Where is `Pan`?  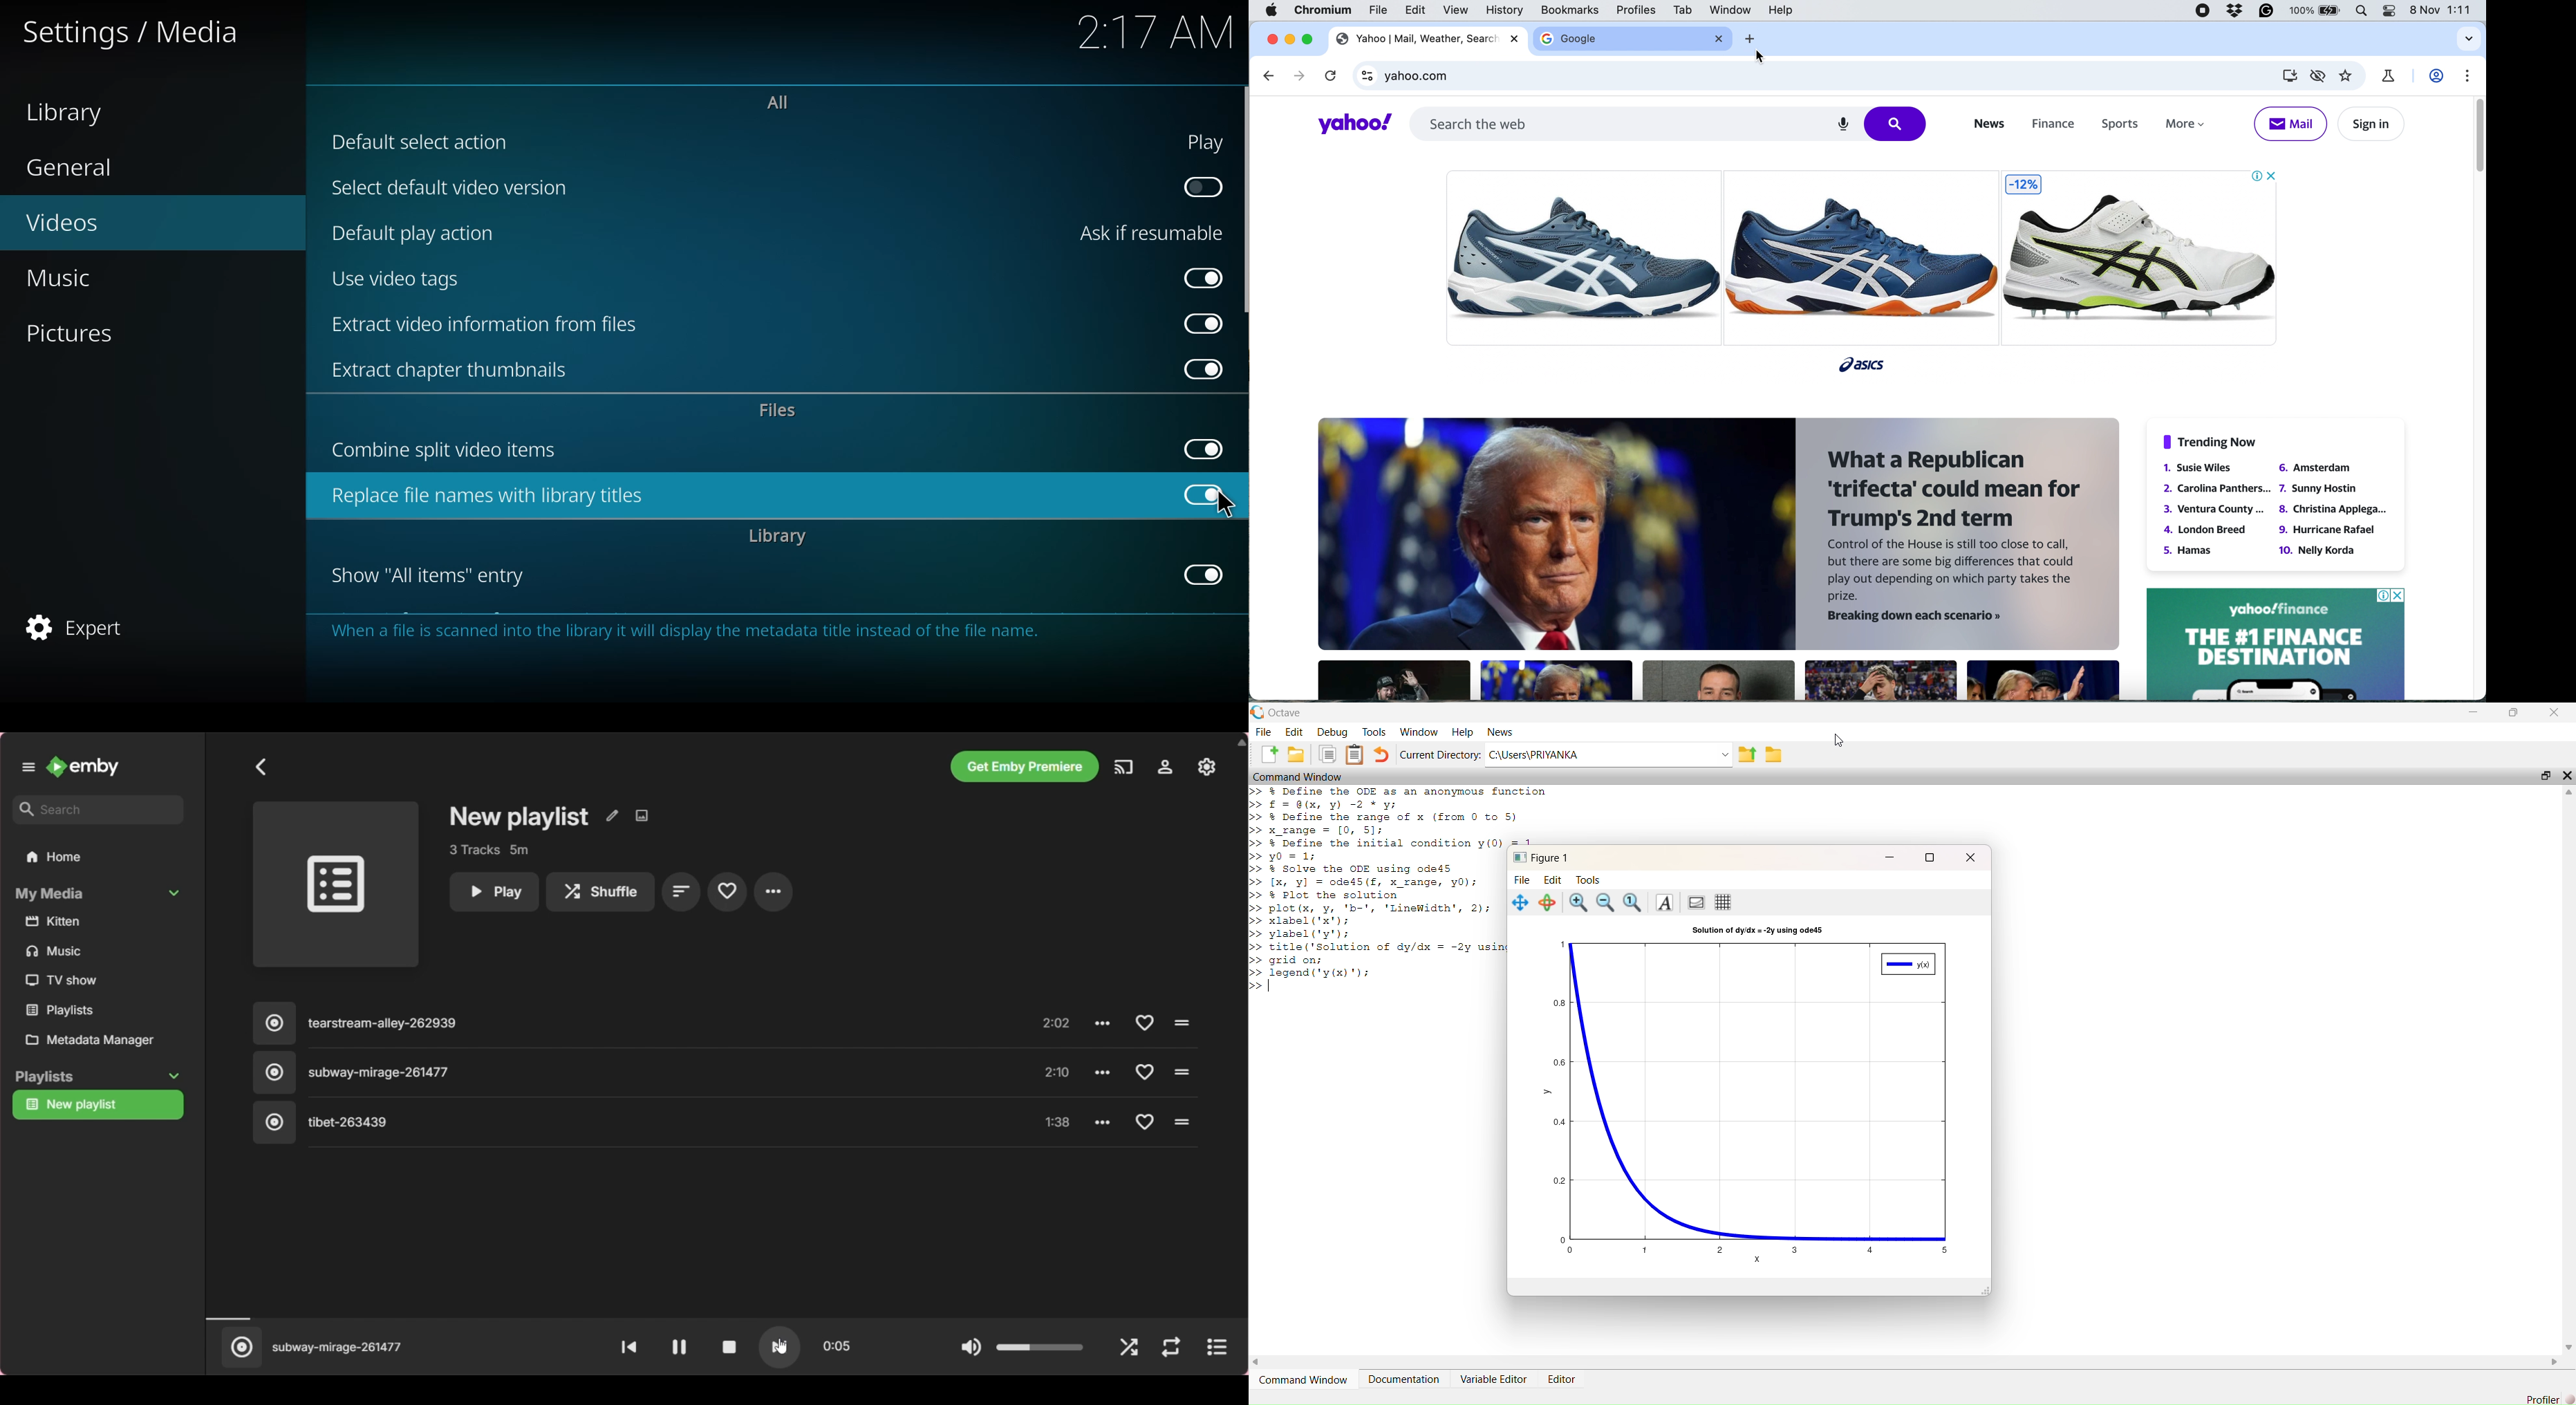
Pan is located at coordinates (1518, 902).